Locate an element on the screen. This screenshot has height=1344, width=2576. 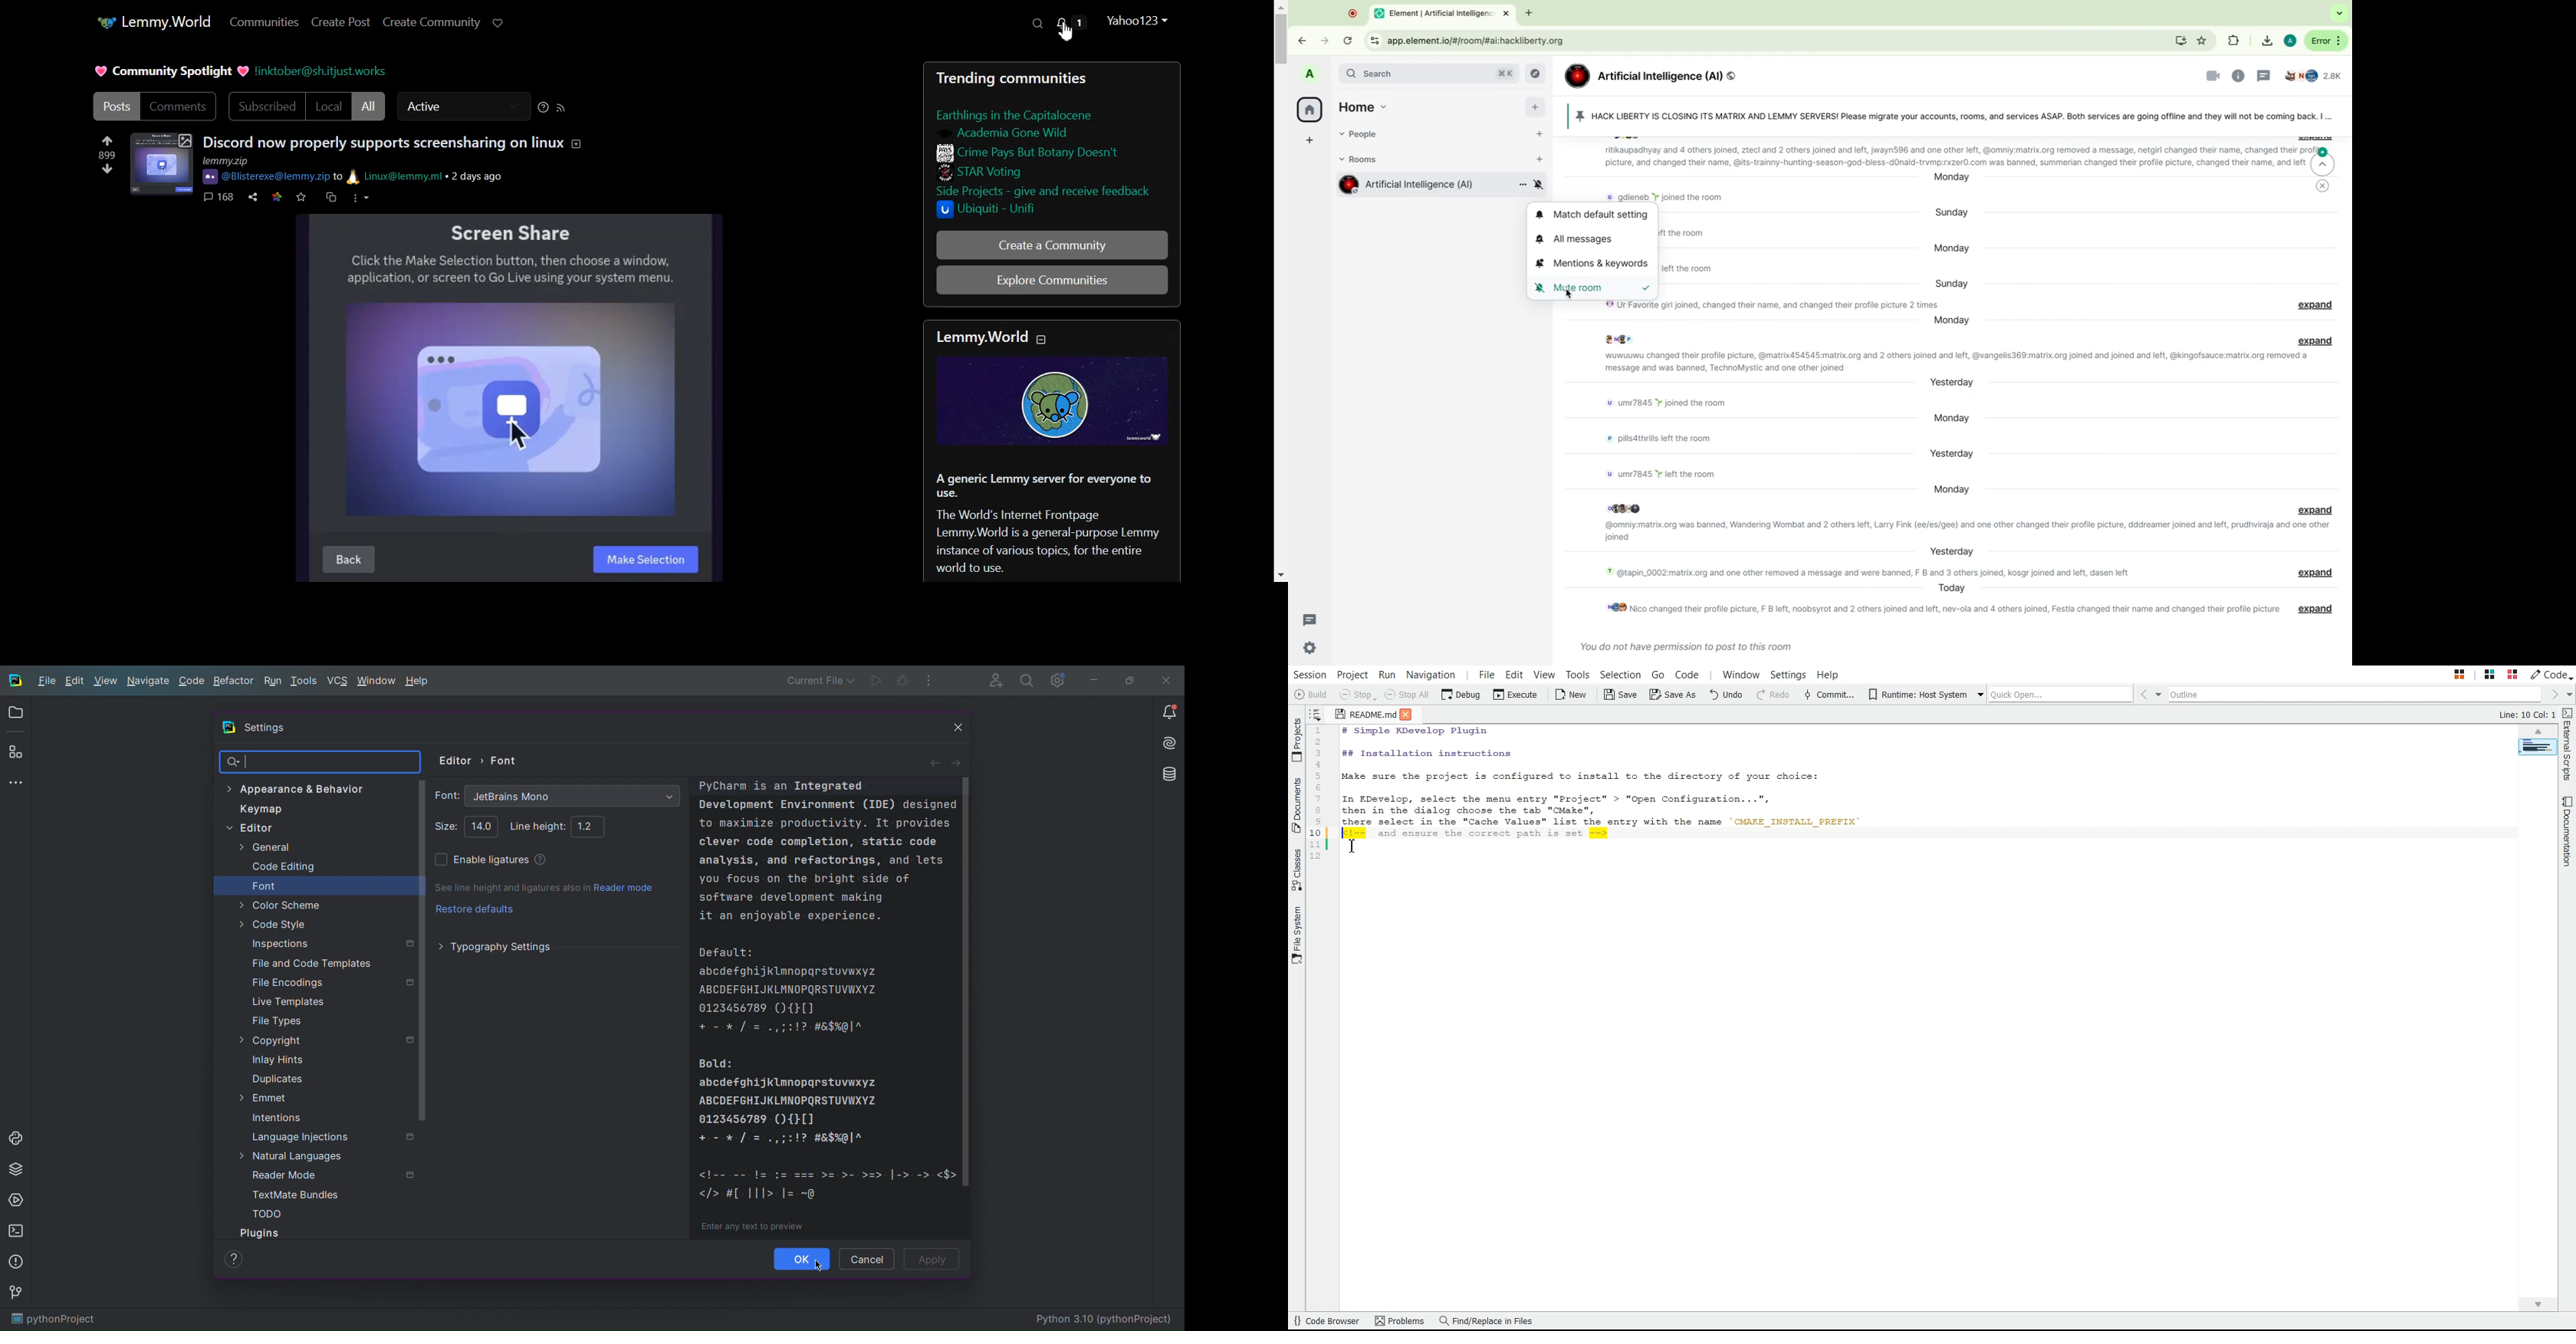
all messages is located at coordinates (1590, 240).